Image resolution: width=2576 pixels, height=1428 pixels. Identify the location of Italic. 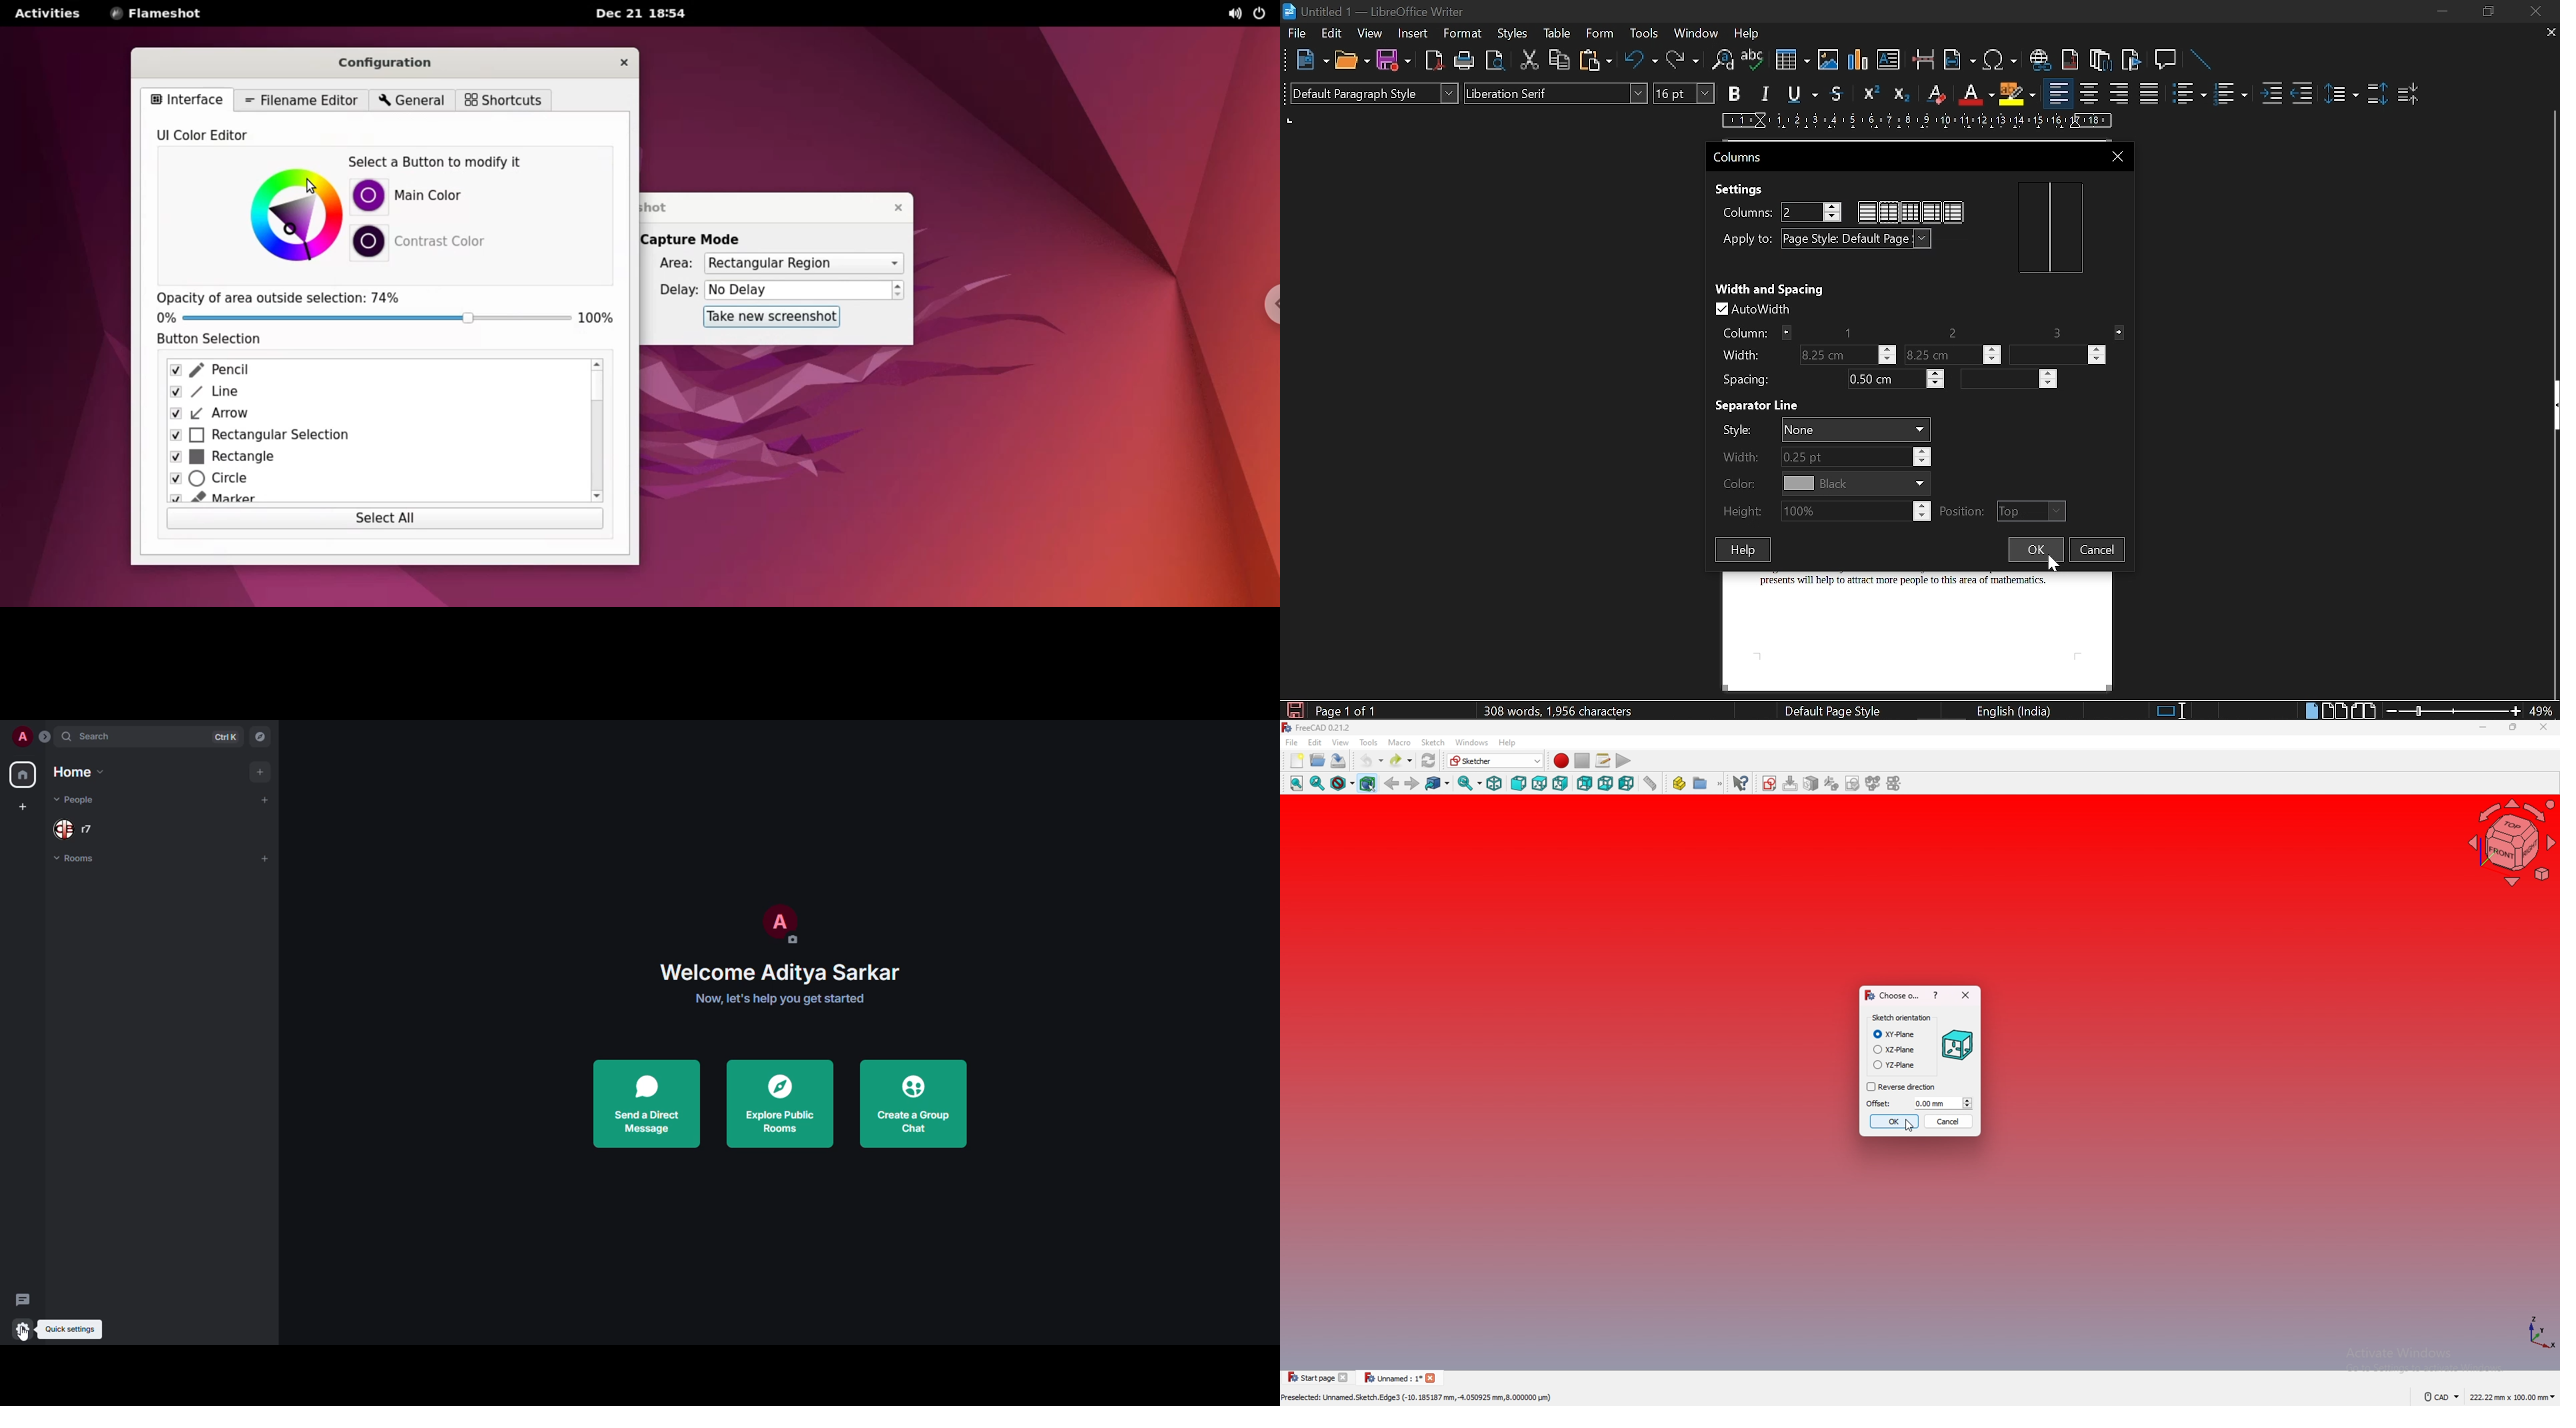
(1766, 94).